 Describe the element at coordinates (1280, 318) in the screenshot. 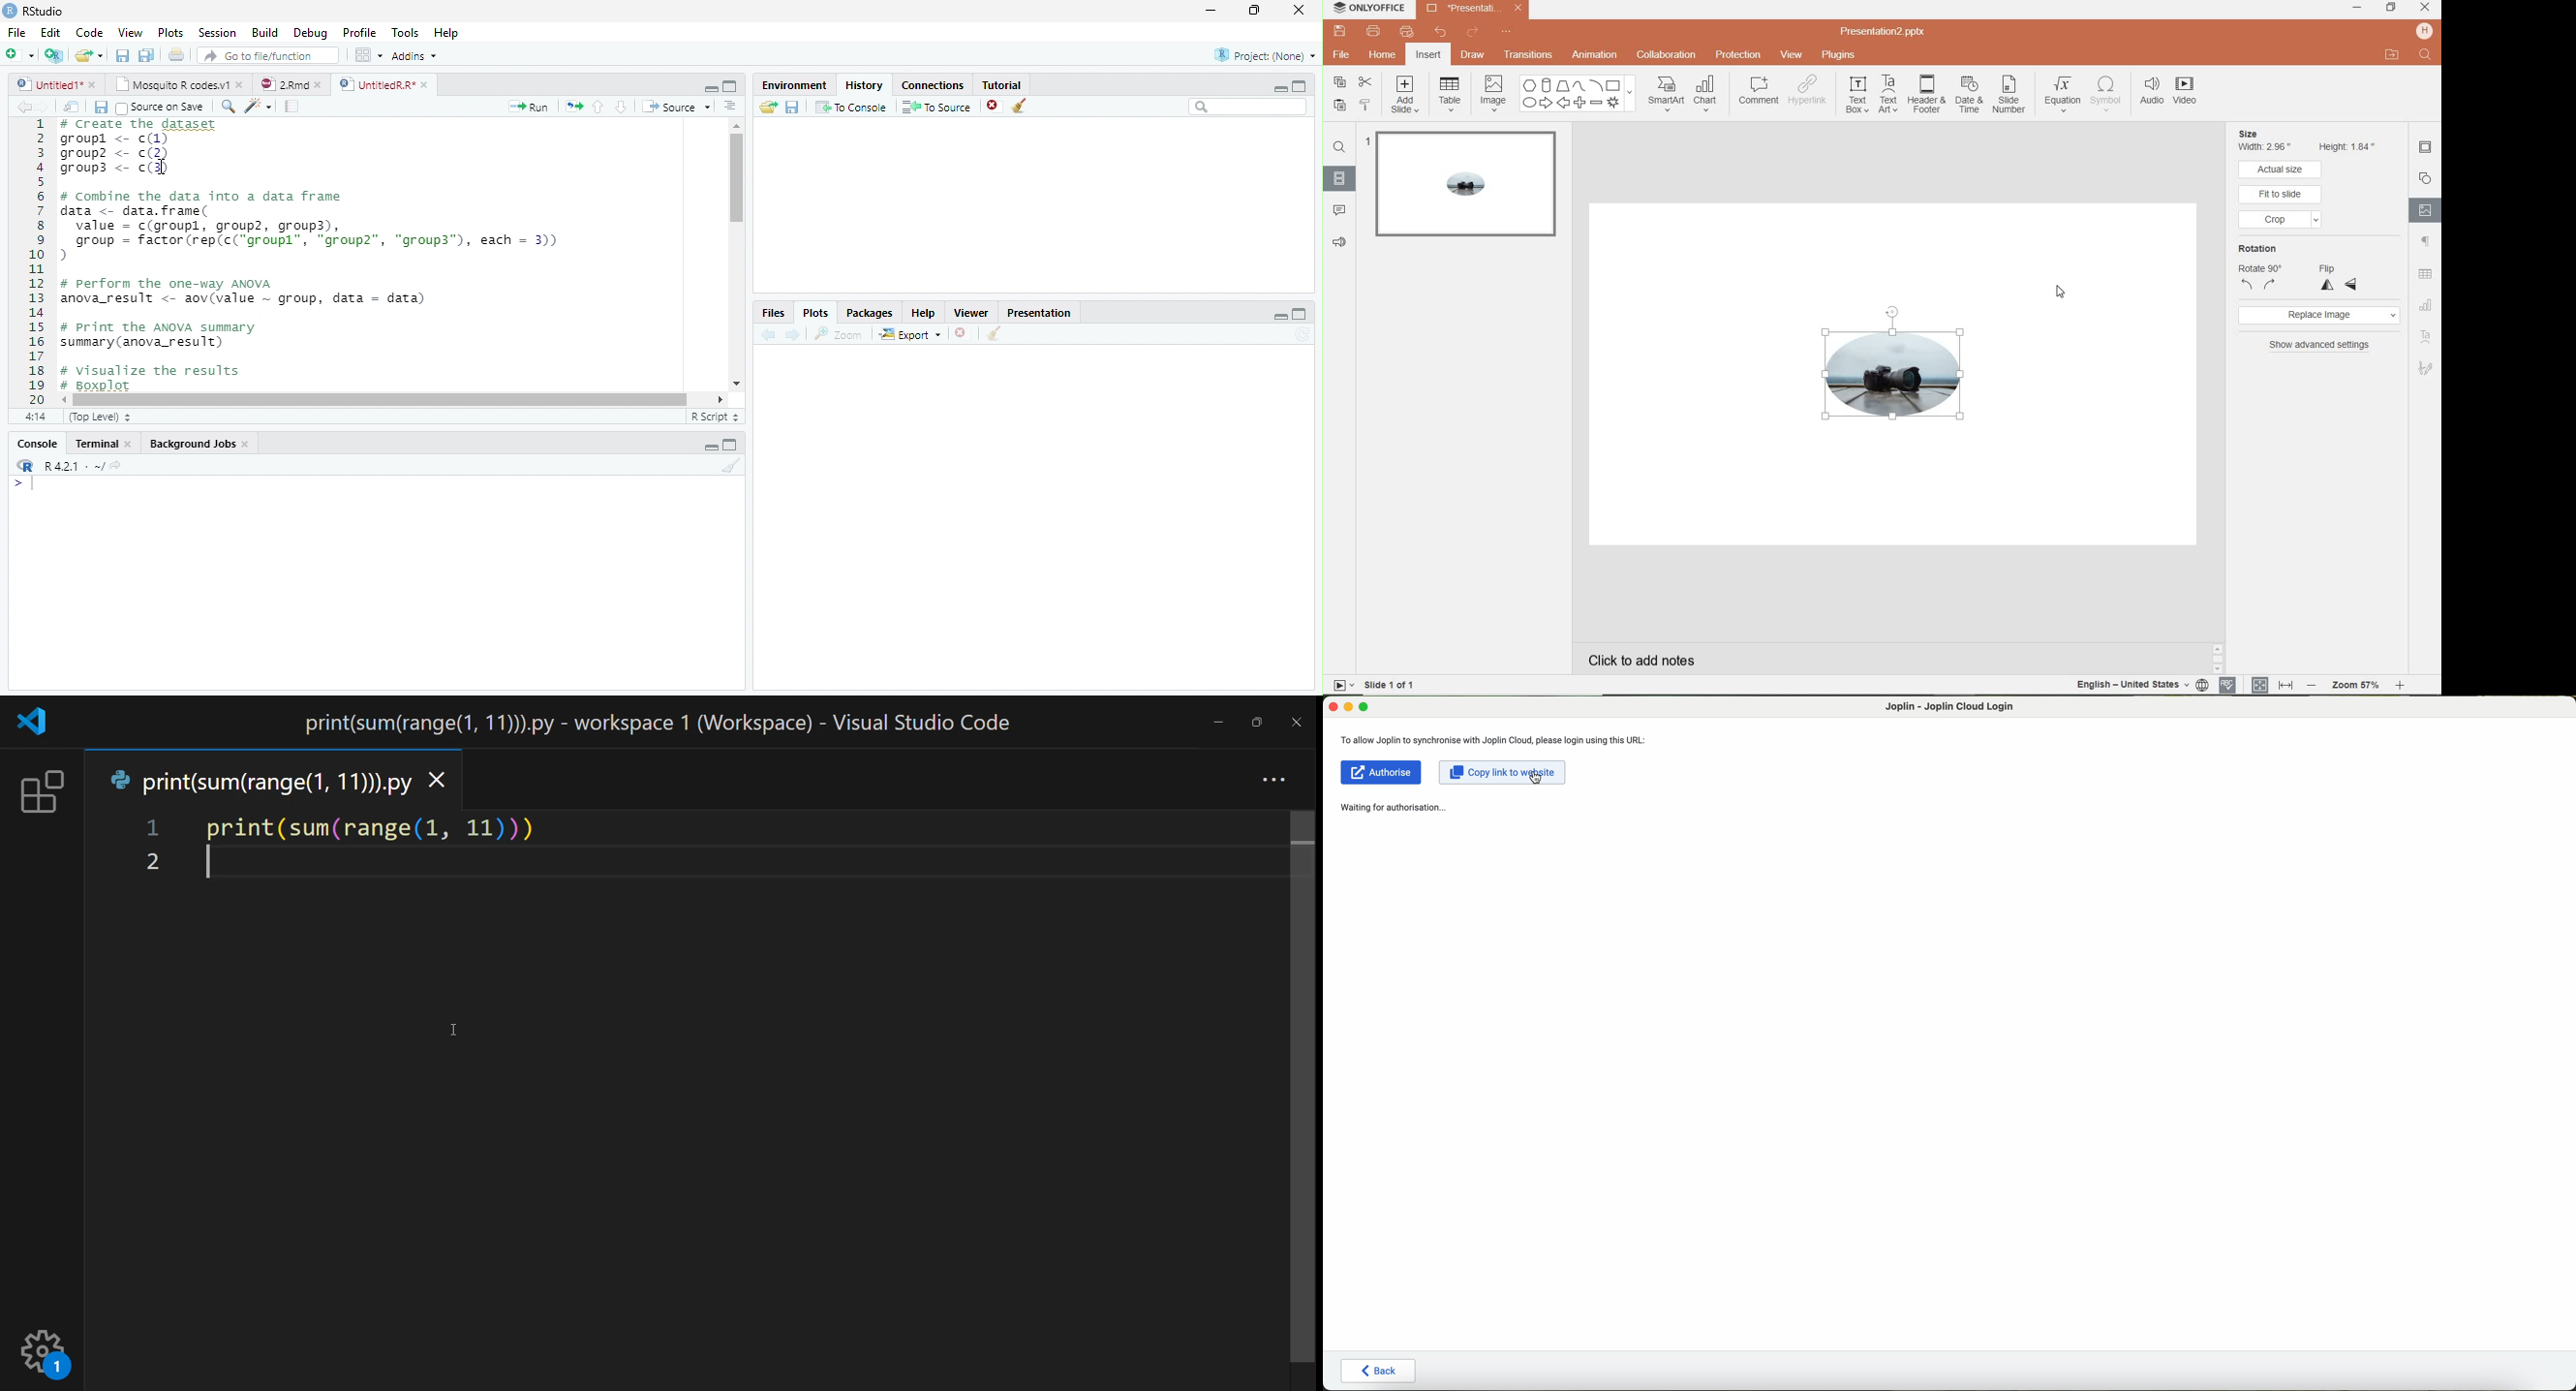

I see `Minimize` at that location.